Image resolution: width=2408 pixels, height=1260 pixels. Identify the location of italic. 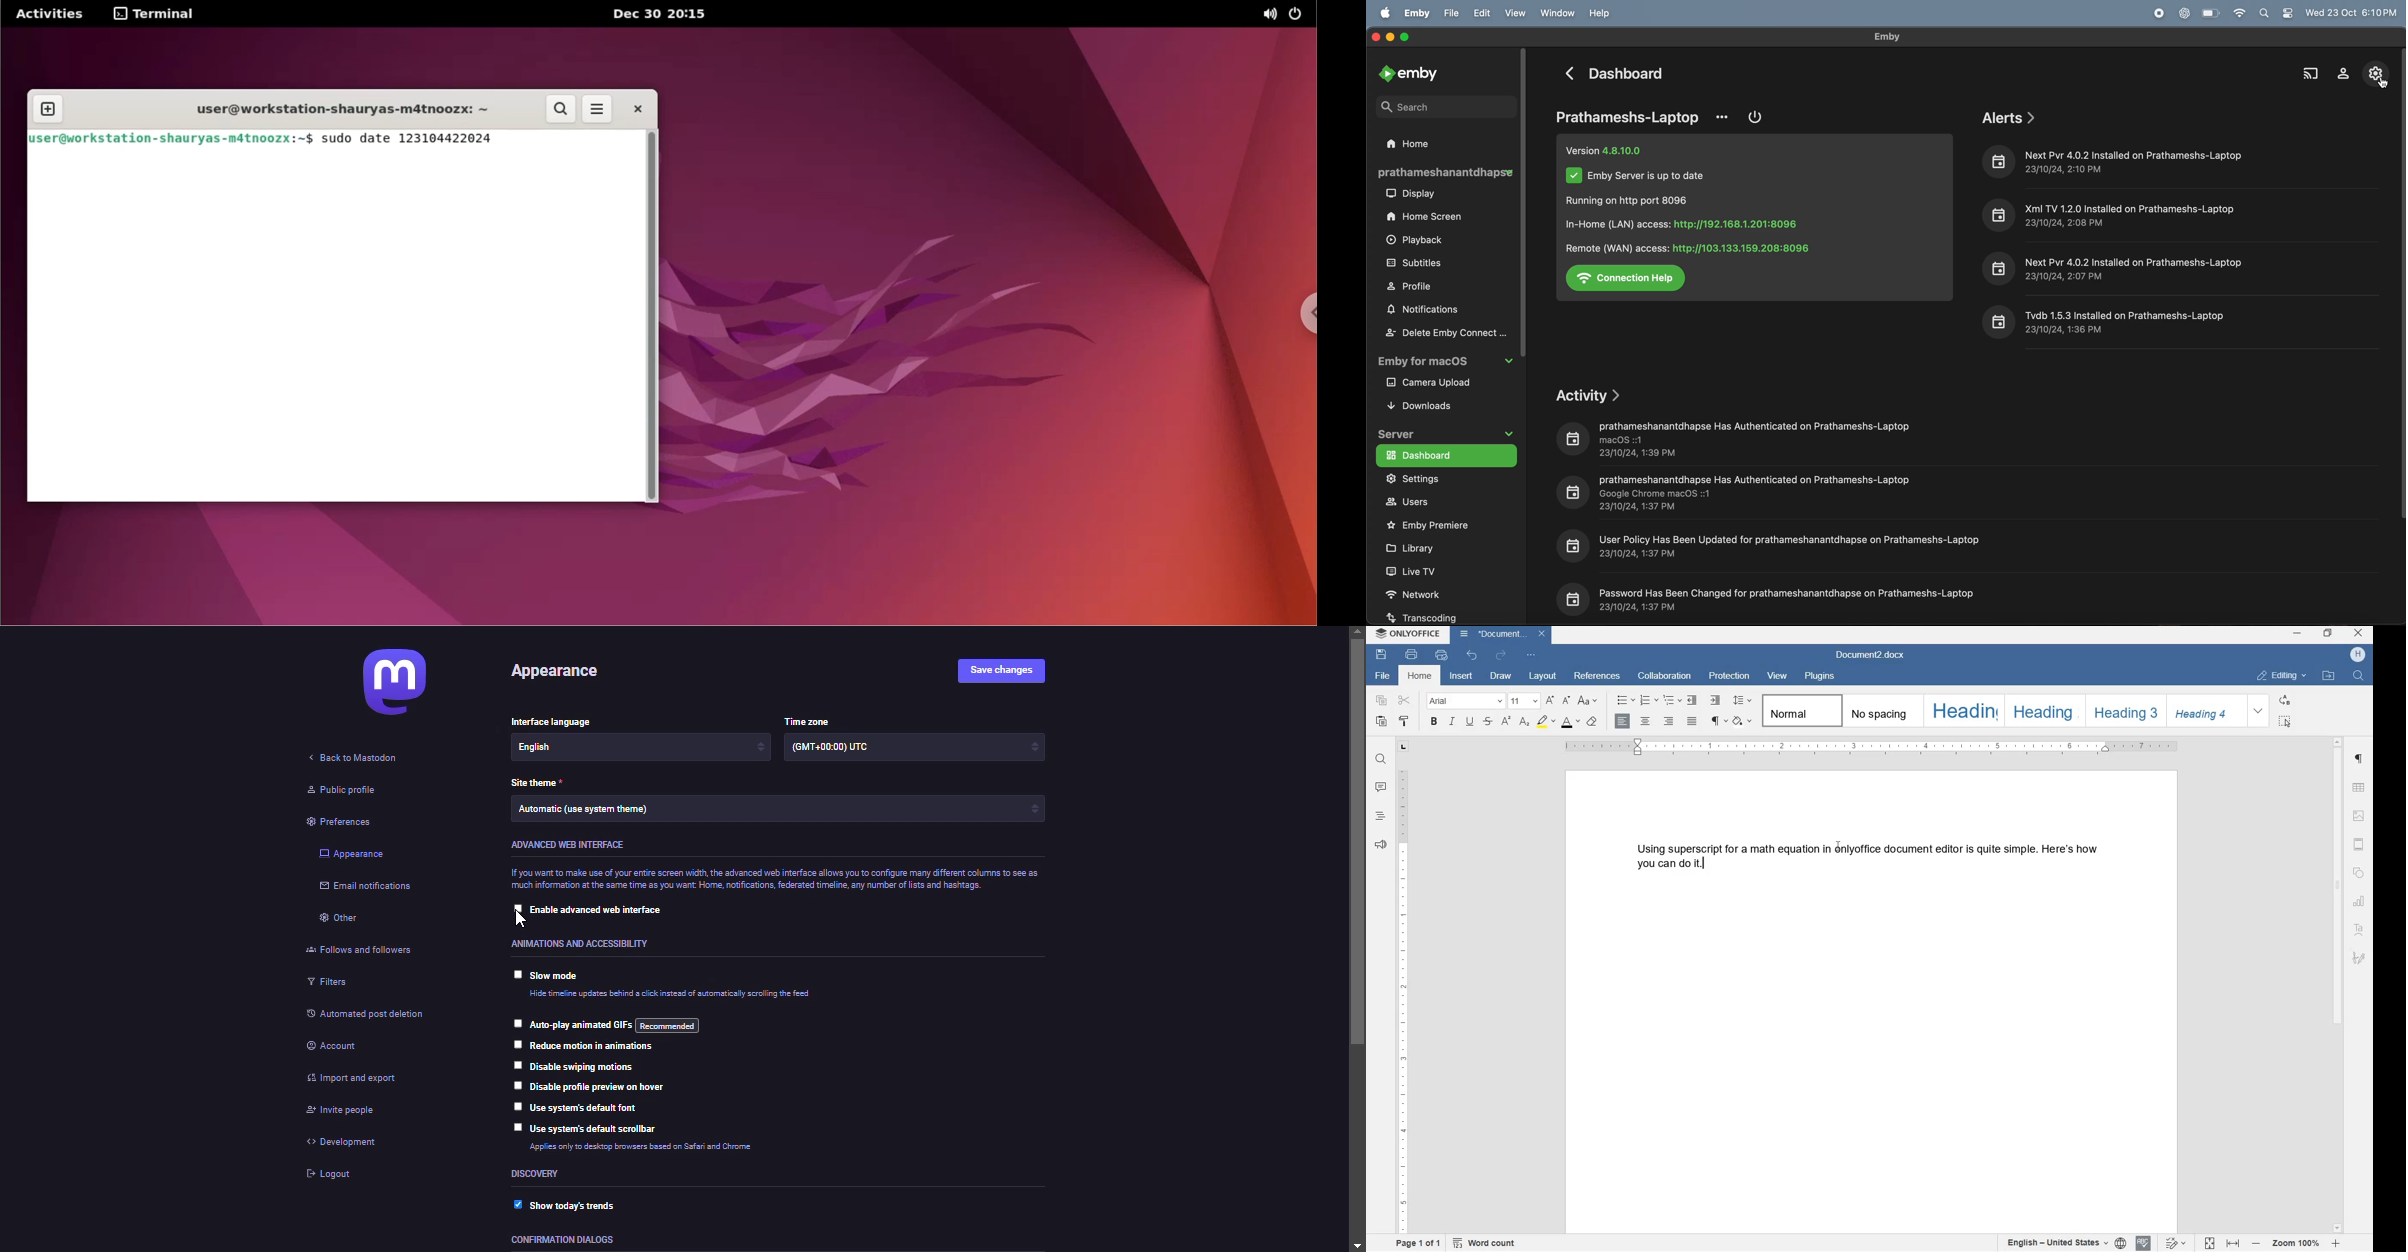
(1452, 723).